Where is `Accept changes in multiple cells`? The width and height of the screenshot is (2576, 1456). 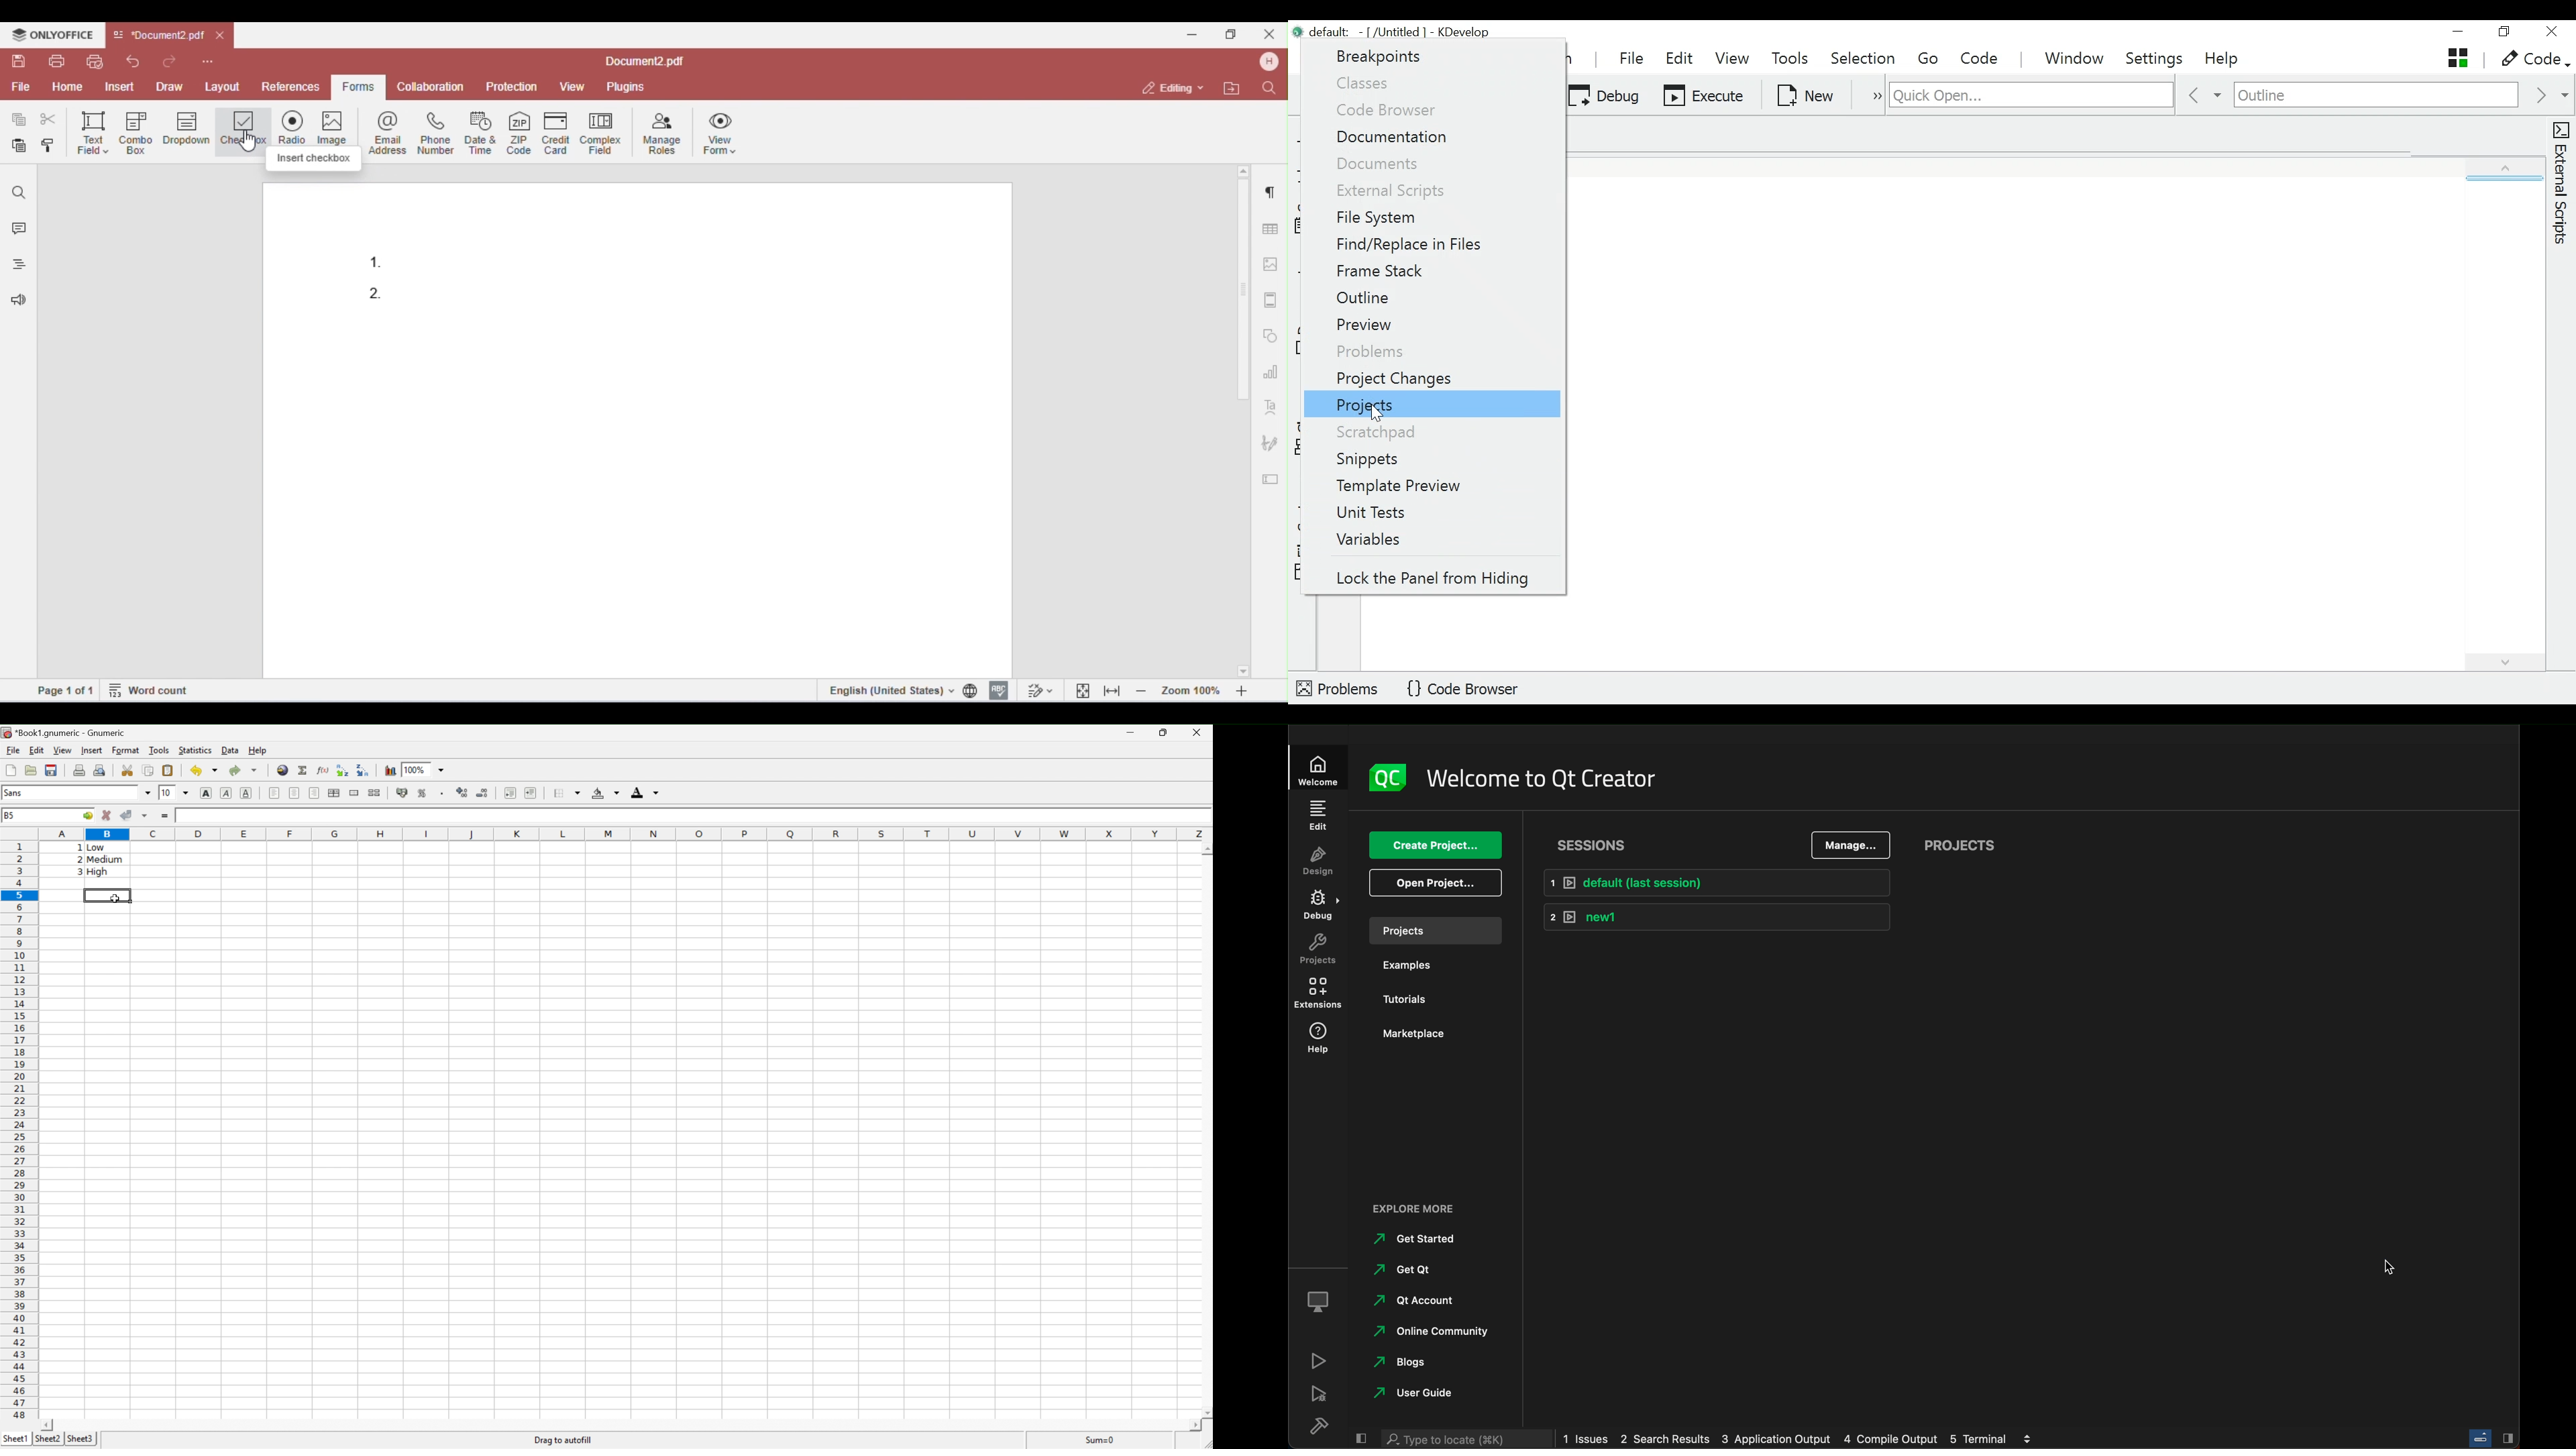 Accept changes in multiple cells is located at coordinates (144, 816).